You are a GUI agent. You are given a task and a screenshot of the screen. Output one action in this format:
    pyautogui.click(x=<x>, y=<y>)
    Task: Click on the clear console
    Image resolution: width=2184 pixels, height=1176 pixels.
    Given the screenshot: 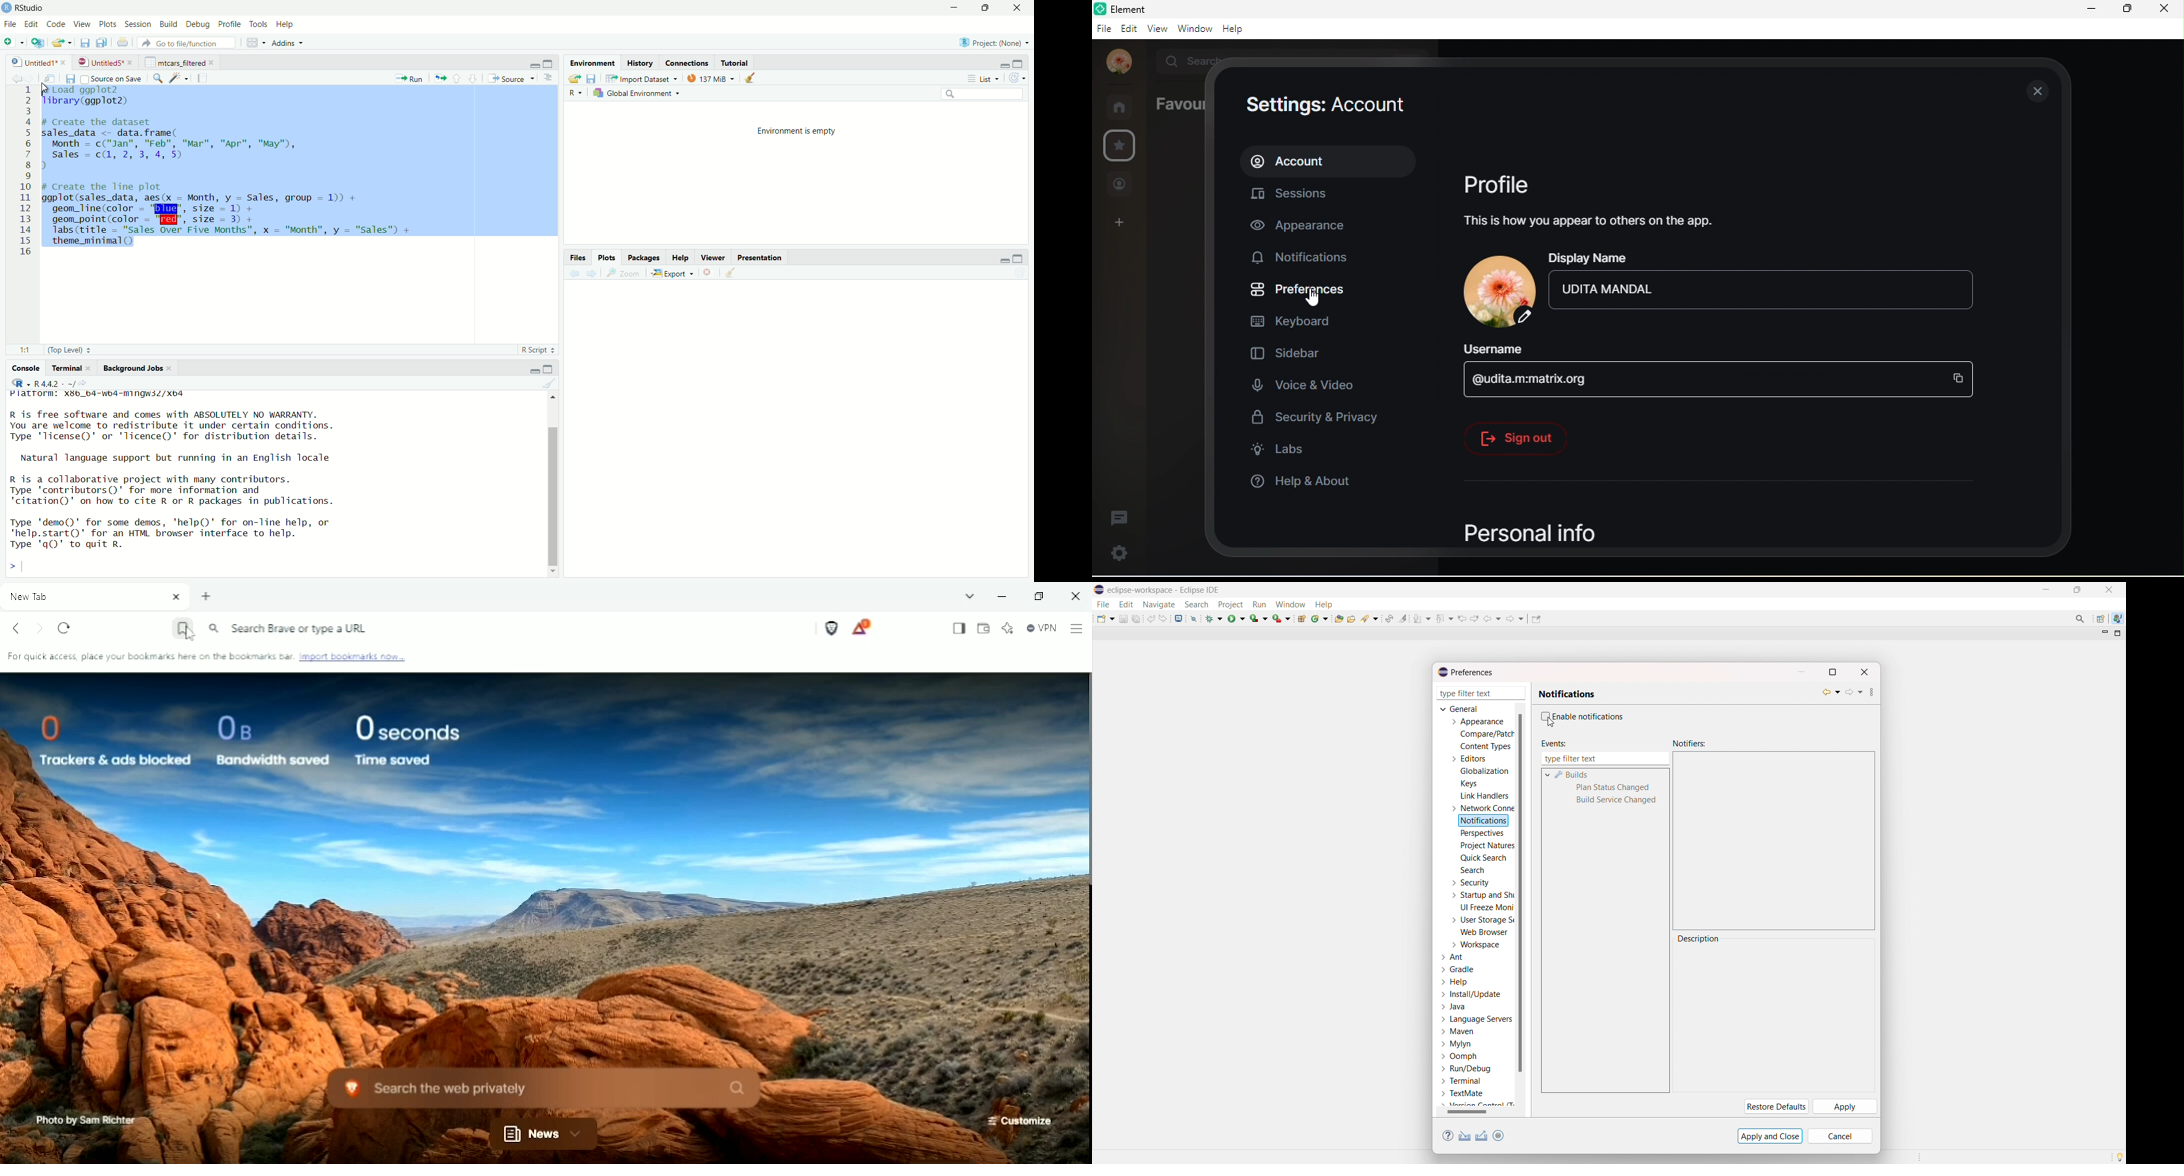 What is the action you would take?
    pyautogui.click(x=549, y=383)
    